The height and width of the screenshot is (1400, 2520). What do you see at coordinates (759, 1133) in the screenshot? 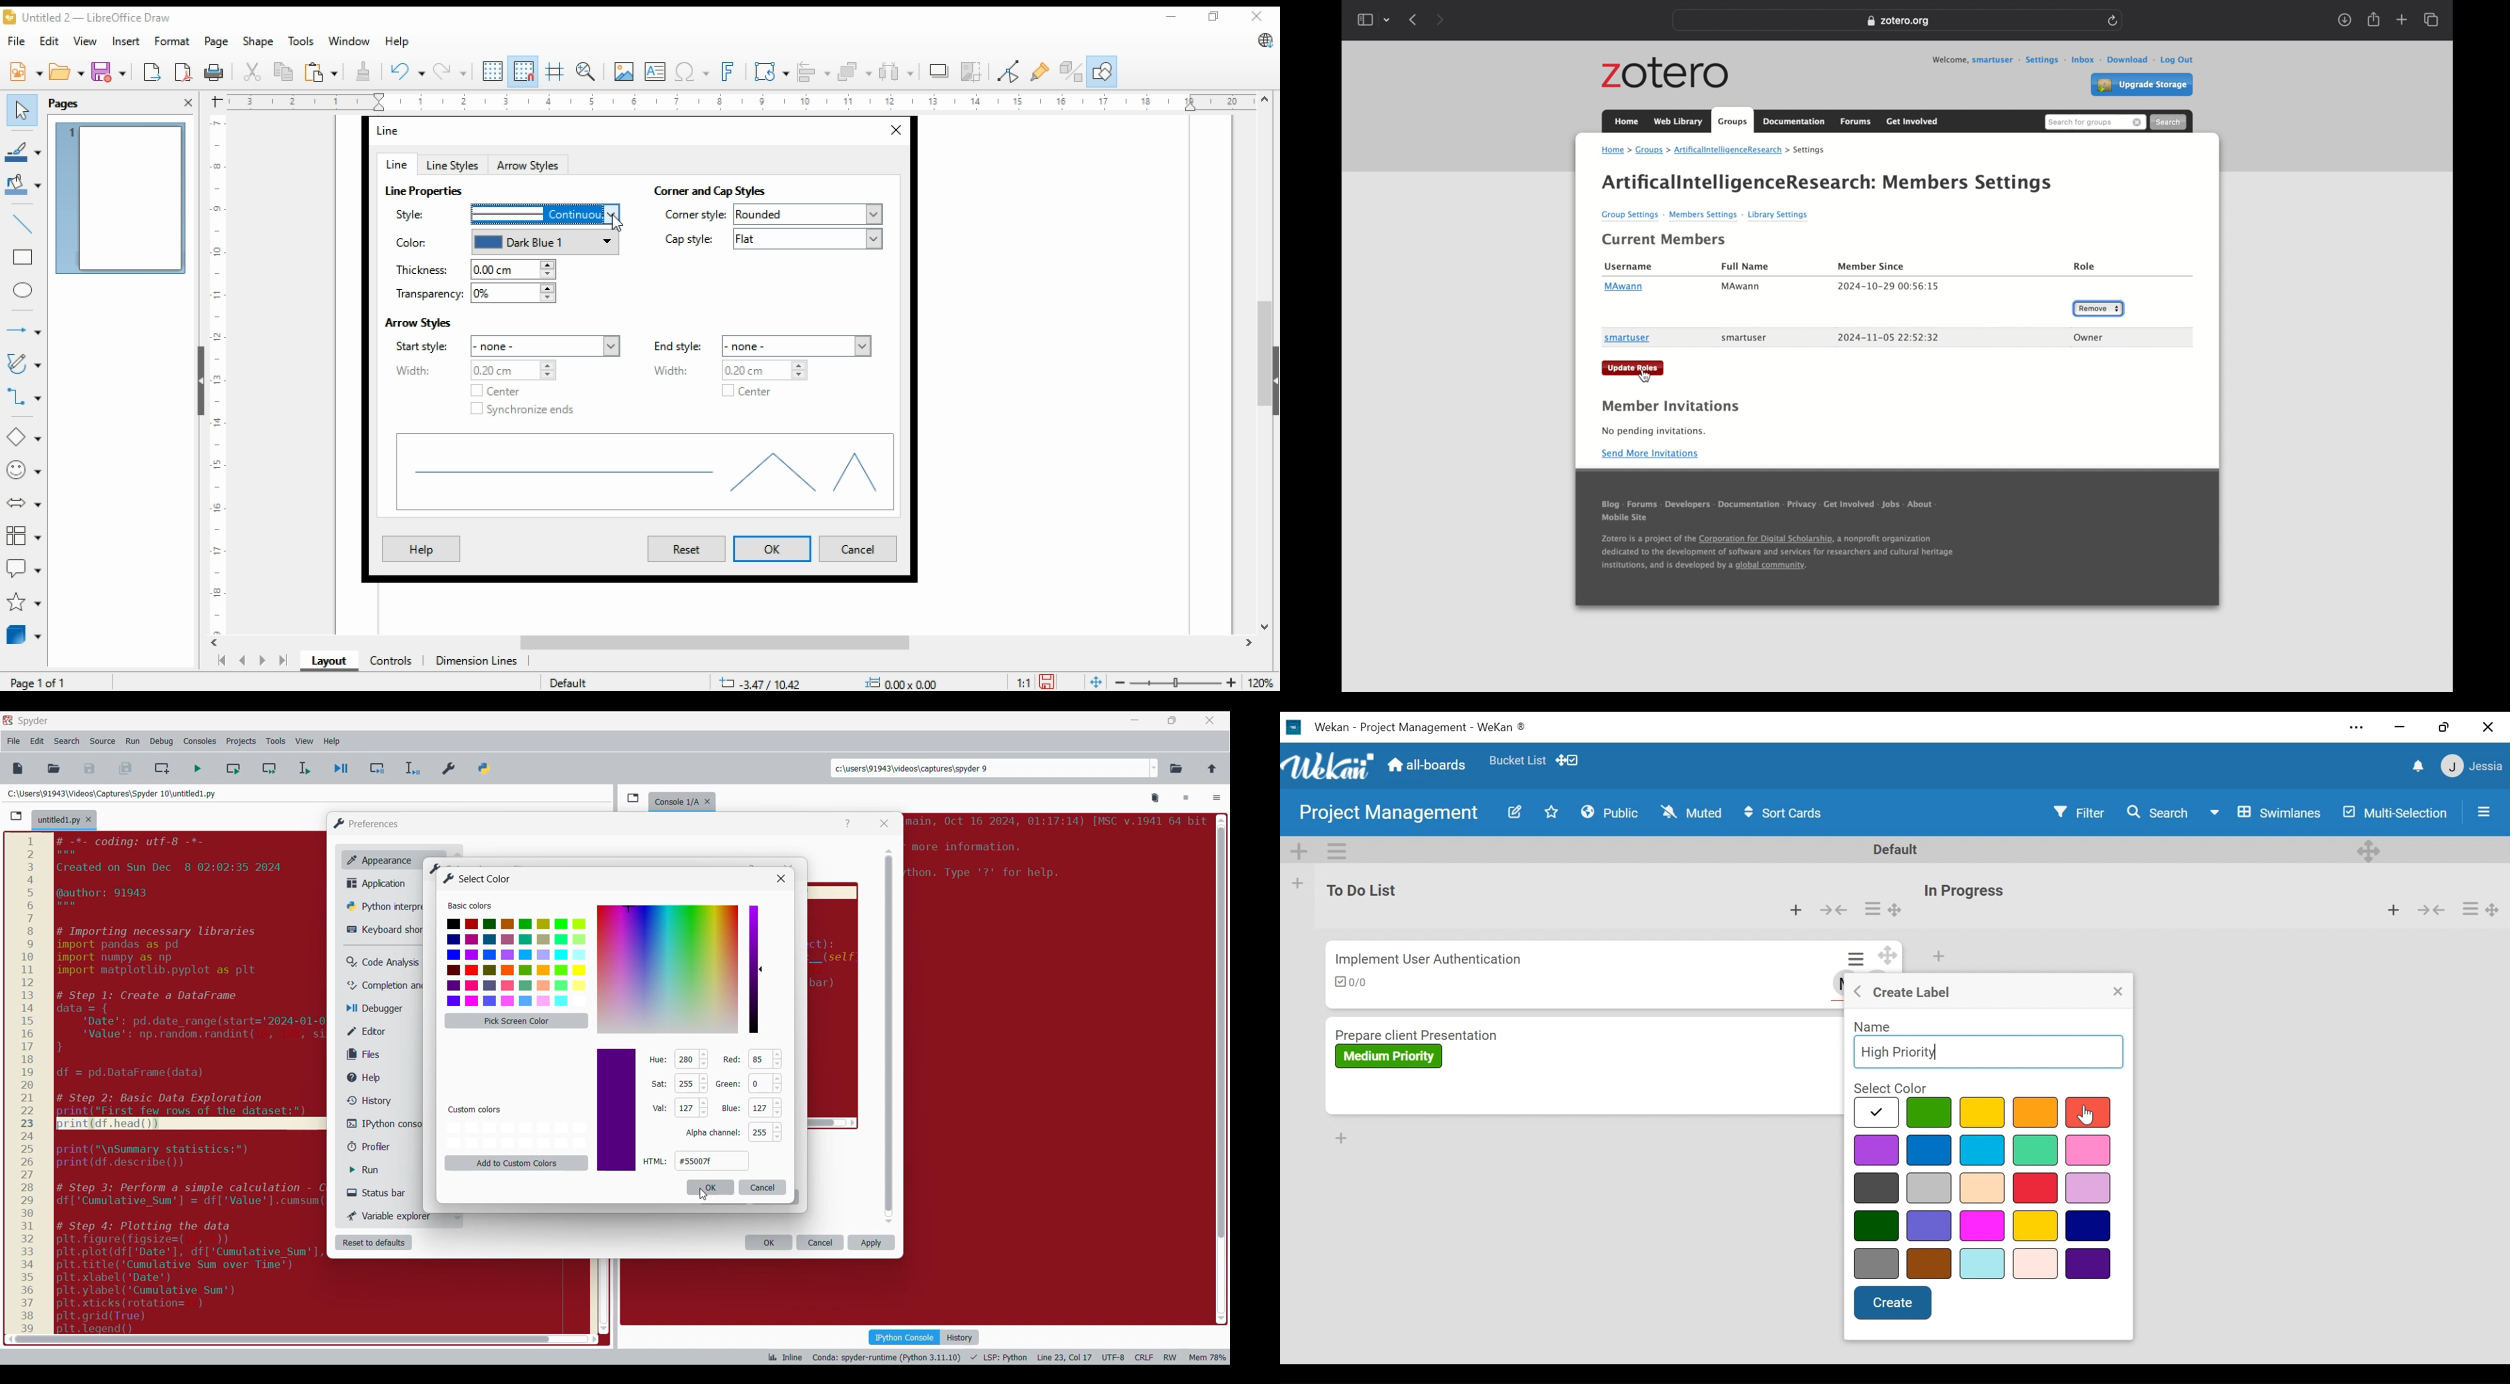
I see `255` at bounding box center [759, 1133].